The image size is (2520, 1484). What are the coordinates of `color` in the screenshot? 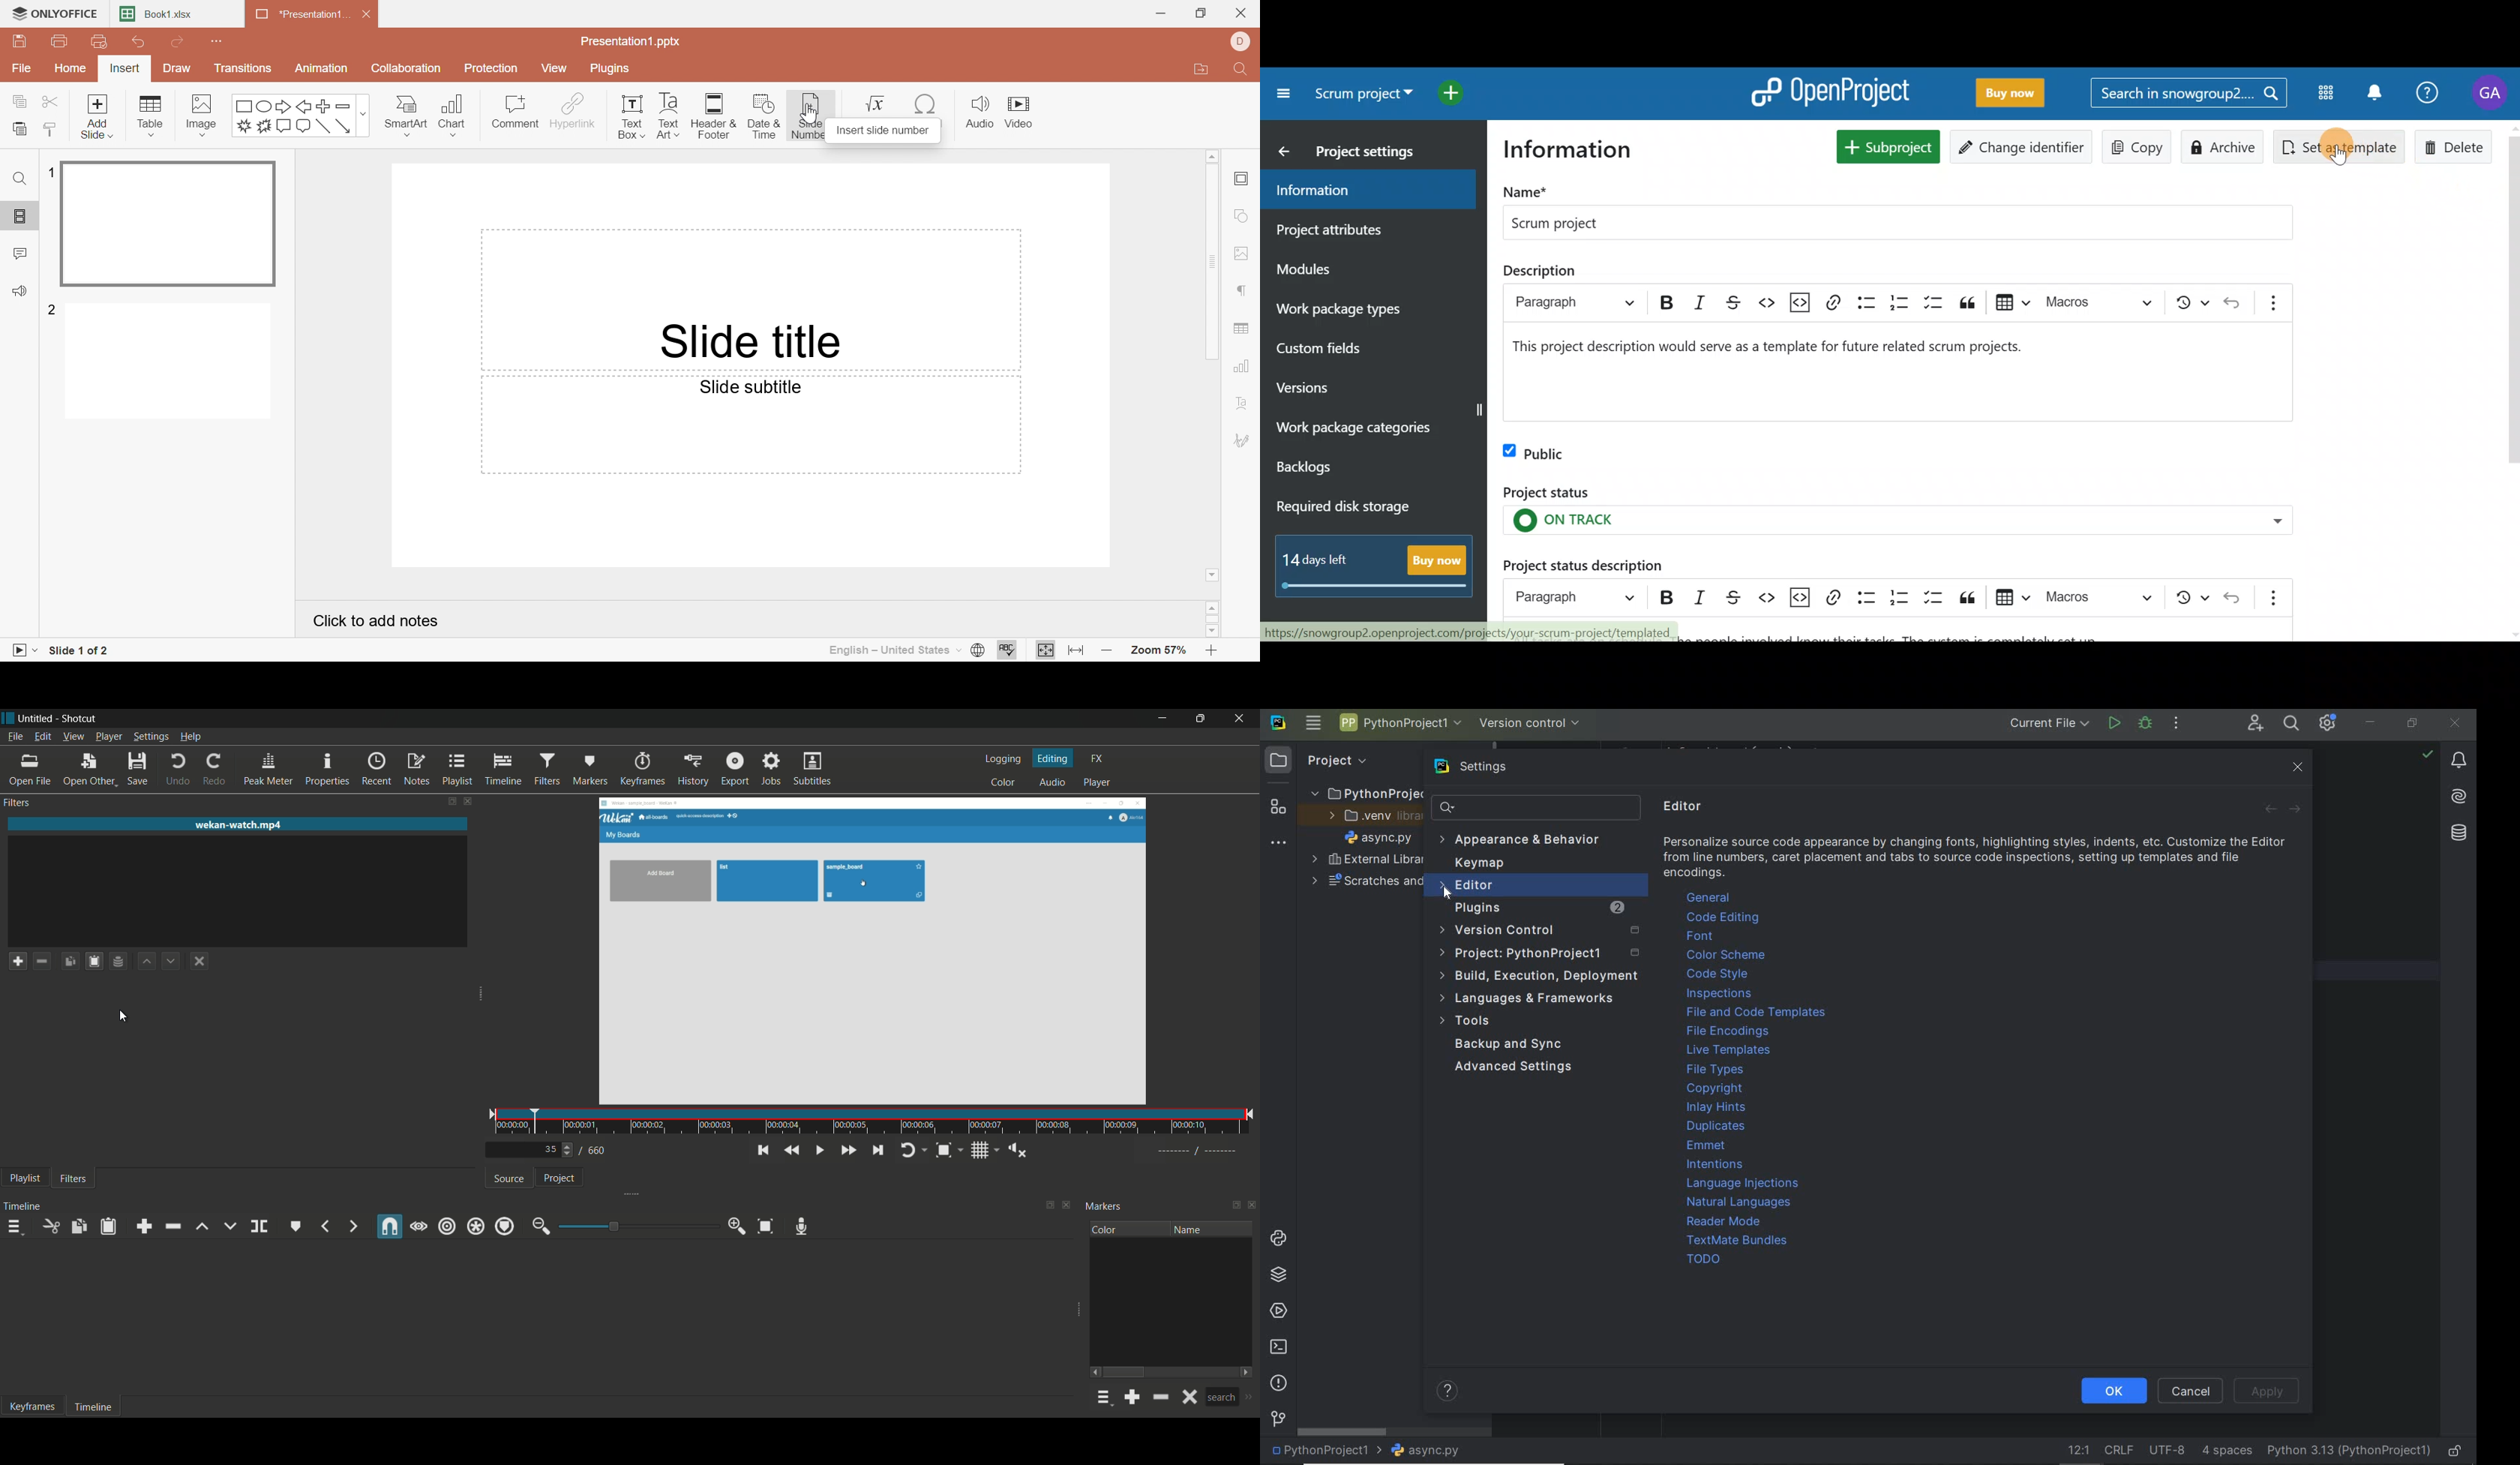 It's located at (1003, 783).